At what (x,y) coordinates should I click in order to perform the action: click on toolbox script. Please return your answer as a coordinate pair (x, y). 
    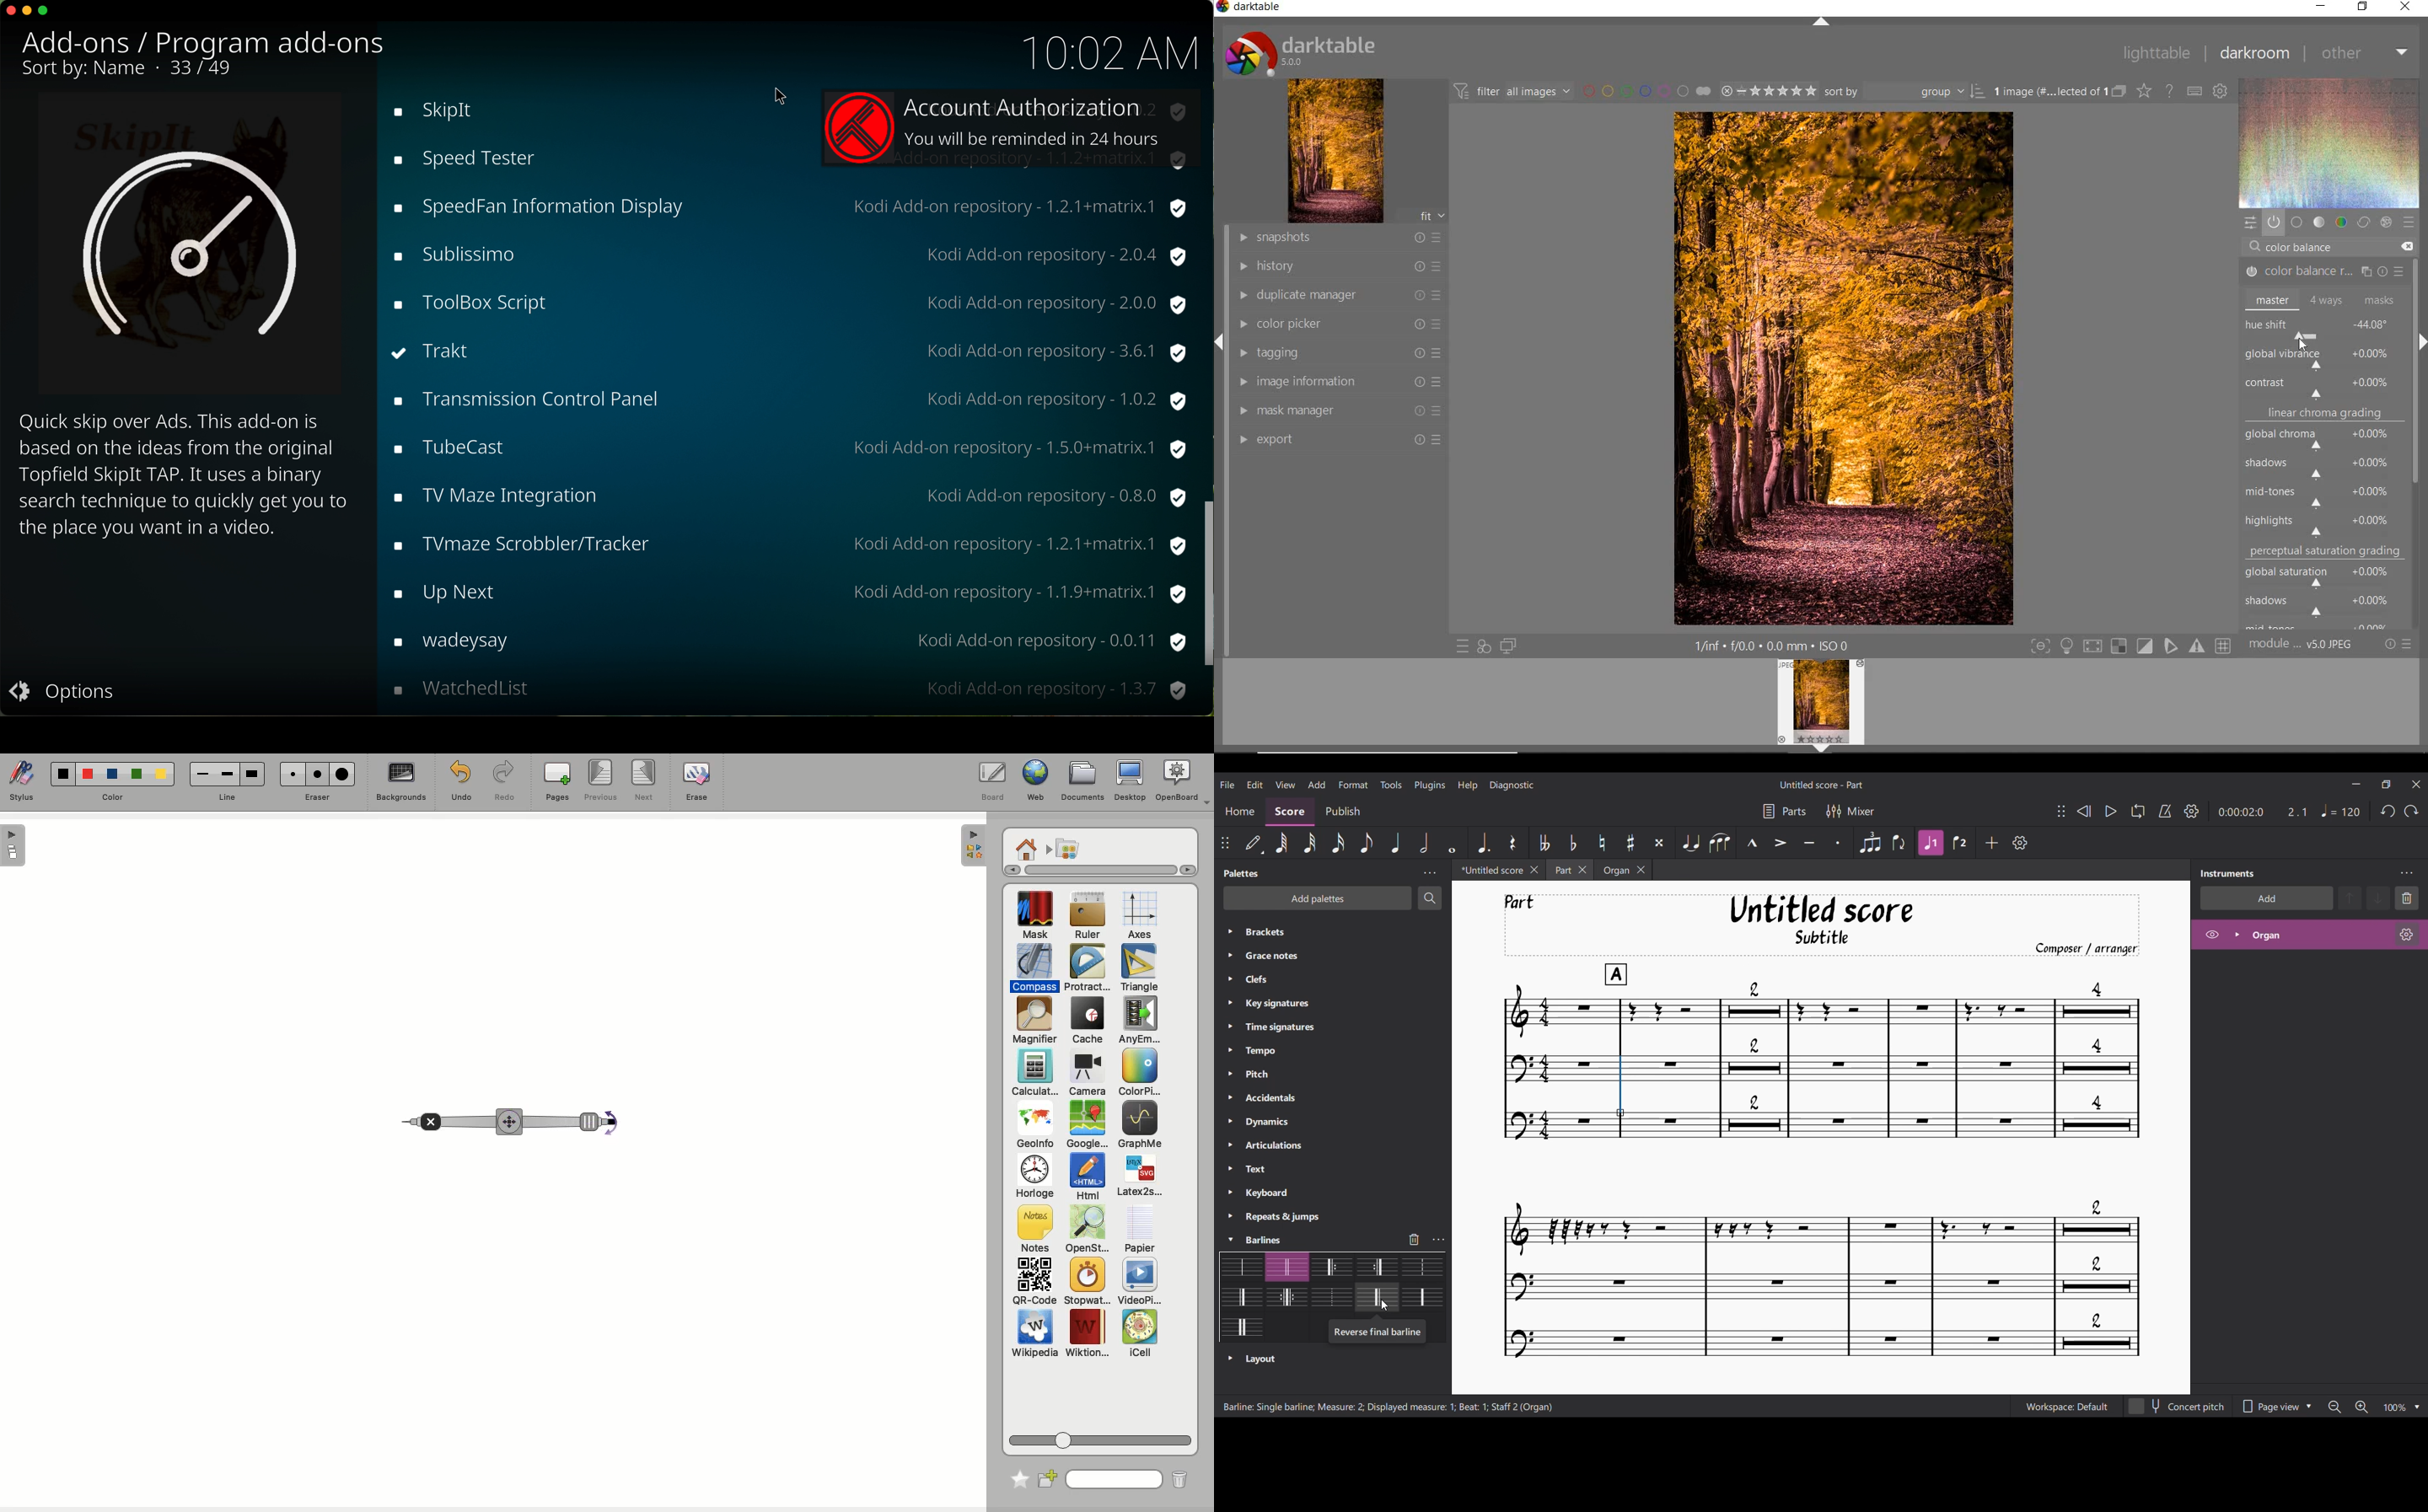
    Looking at the image, I should click on (569, 111).